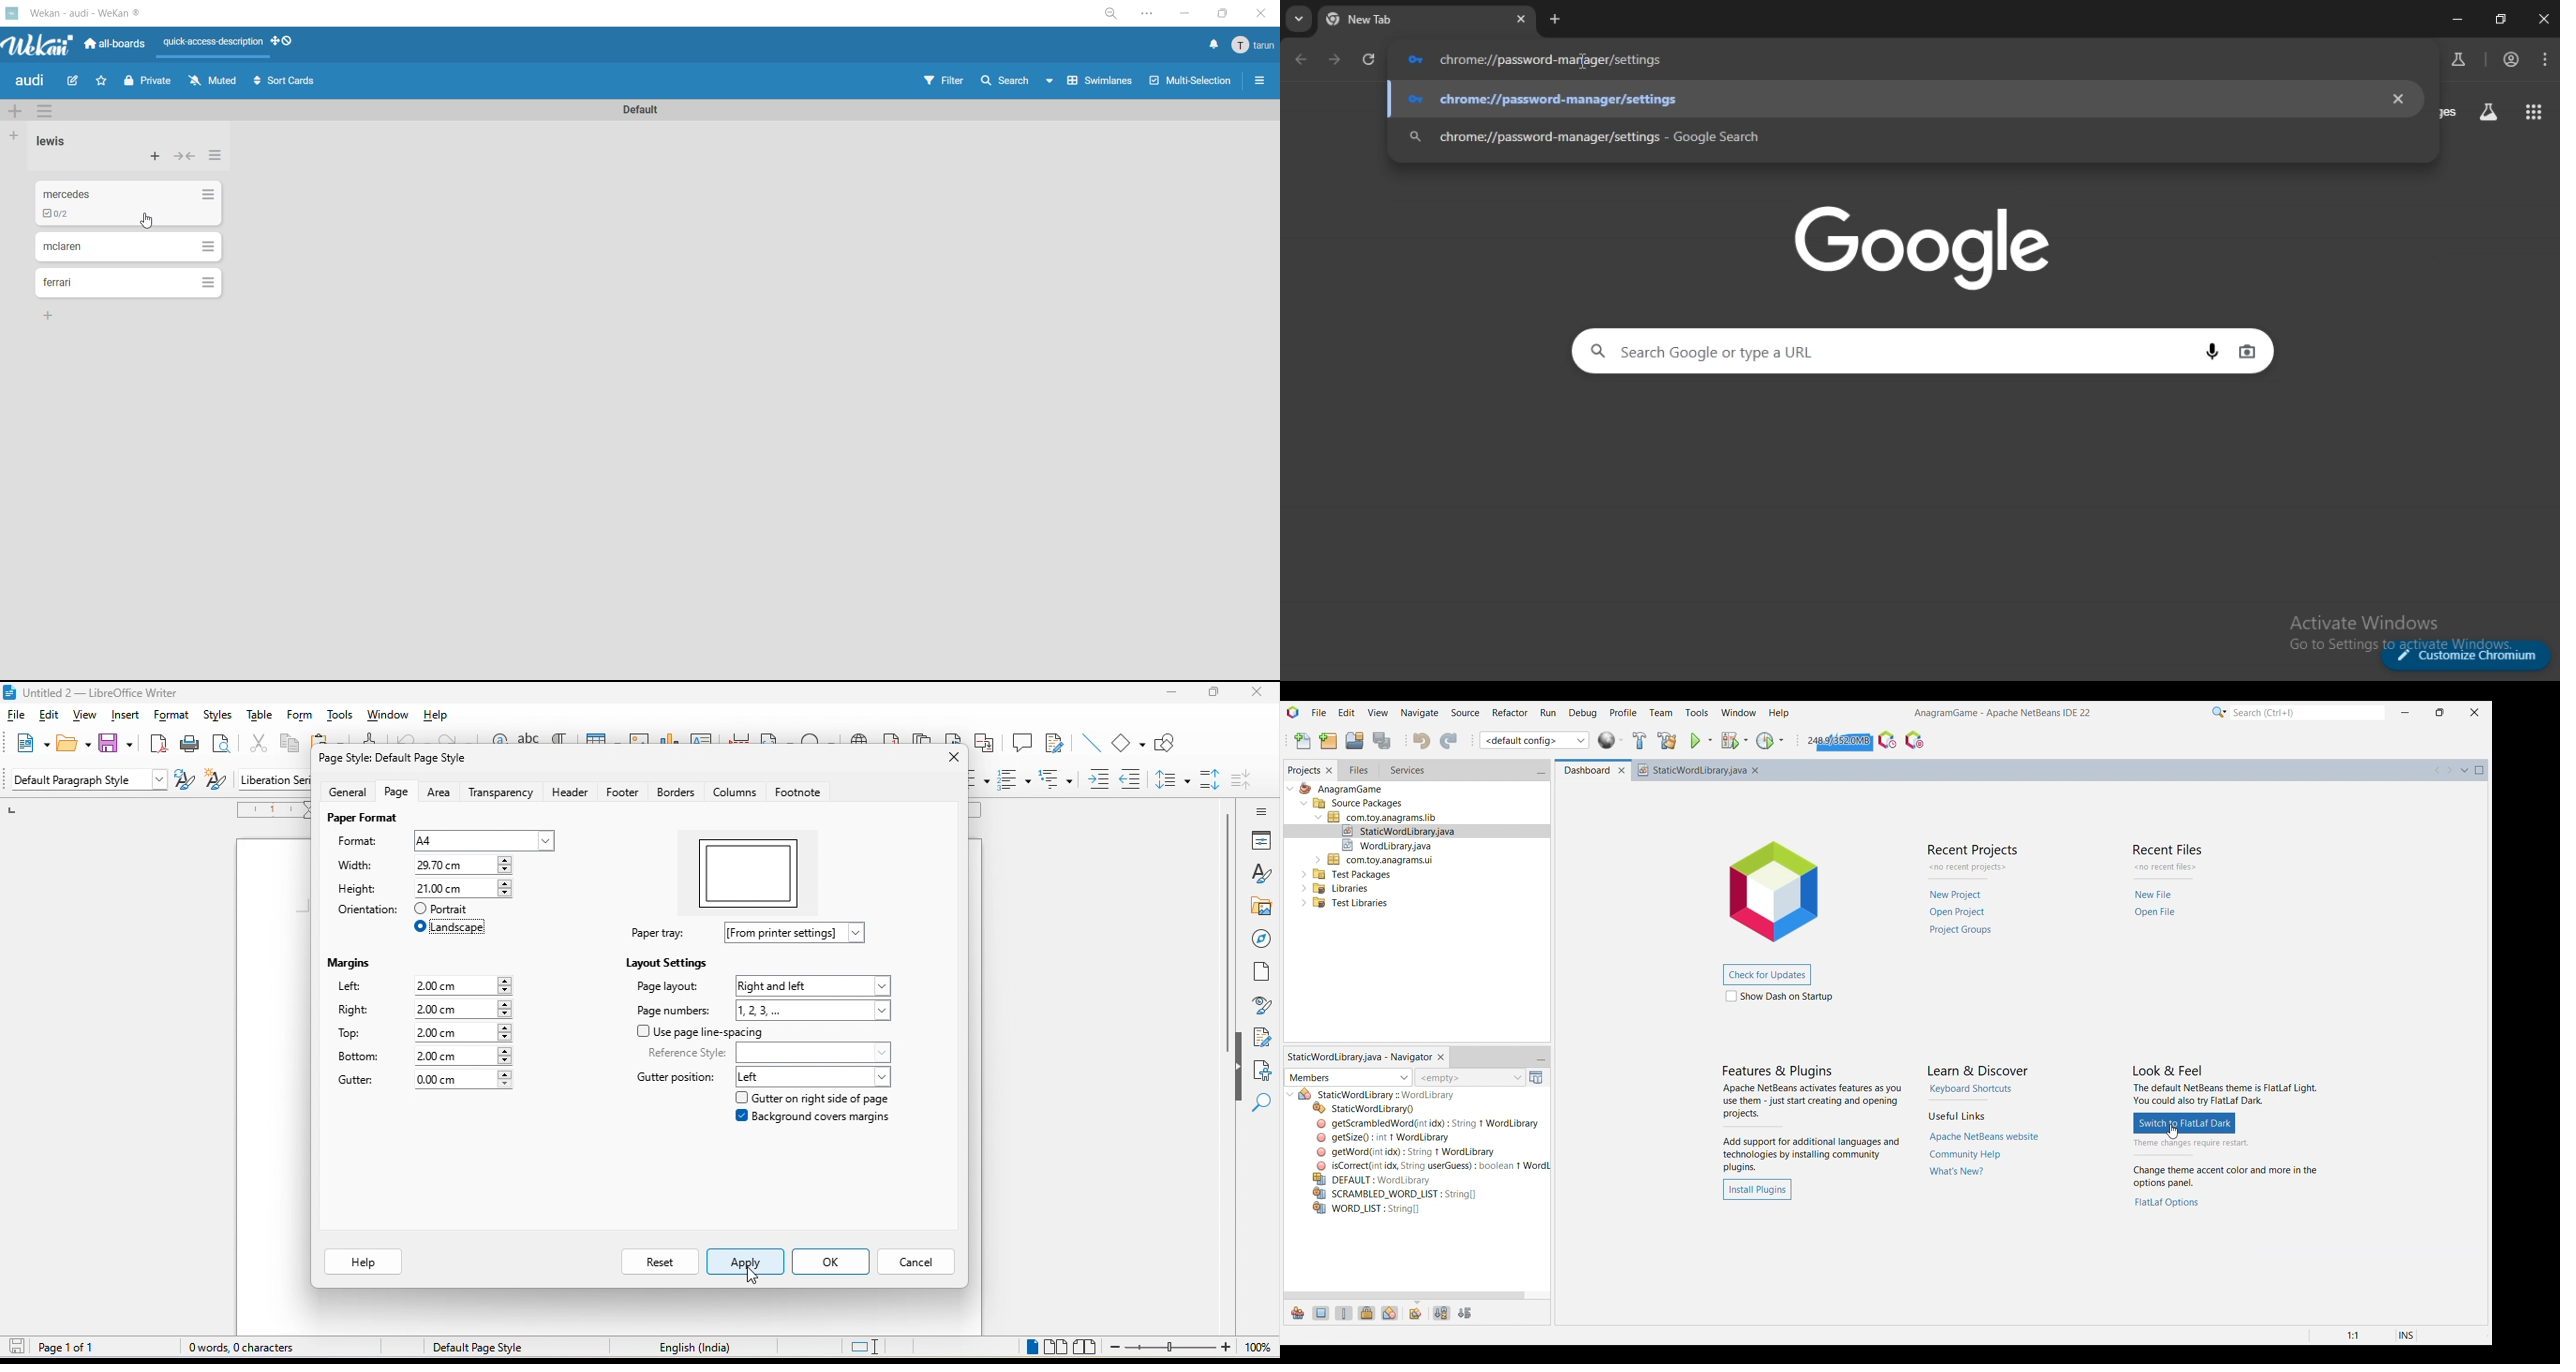  What do you see at coordinates (701, 1034) in the screenshot?
I see `use page line spacing` at bounding box center [701, 1034].